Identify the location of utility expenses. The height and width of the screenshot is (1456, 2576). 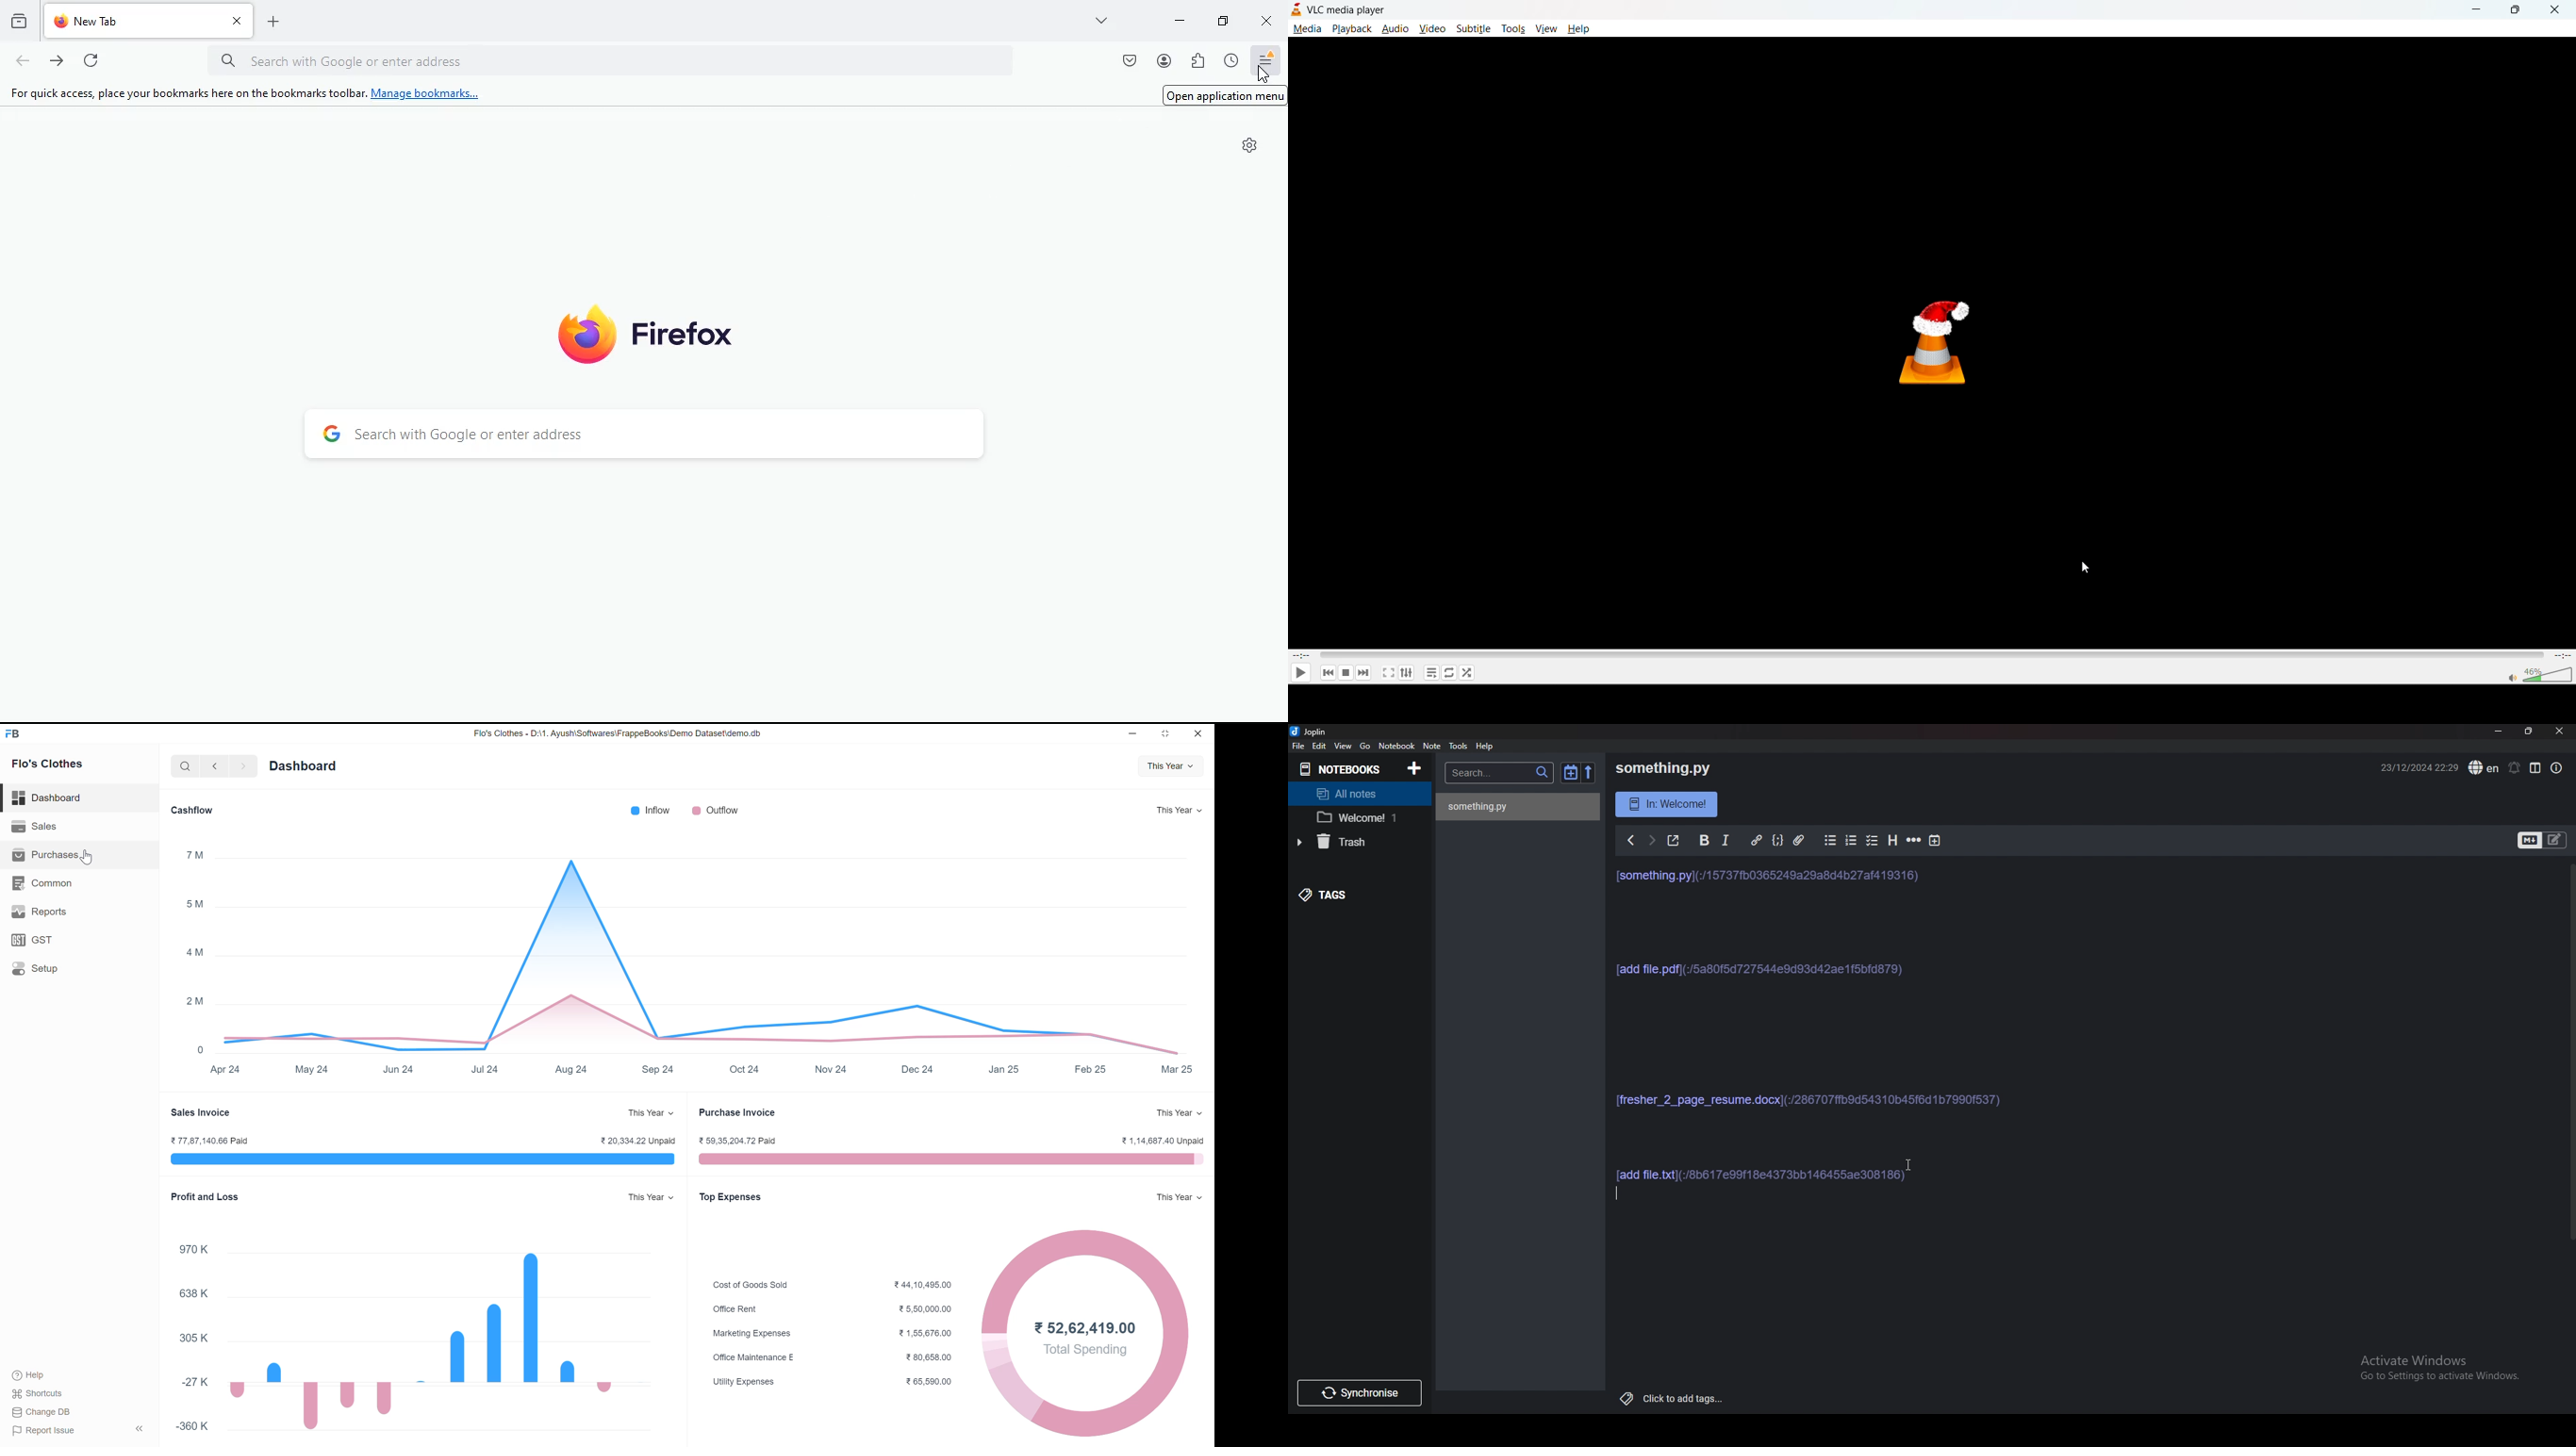
(745, 1382).